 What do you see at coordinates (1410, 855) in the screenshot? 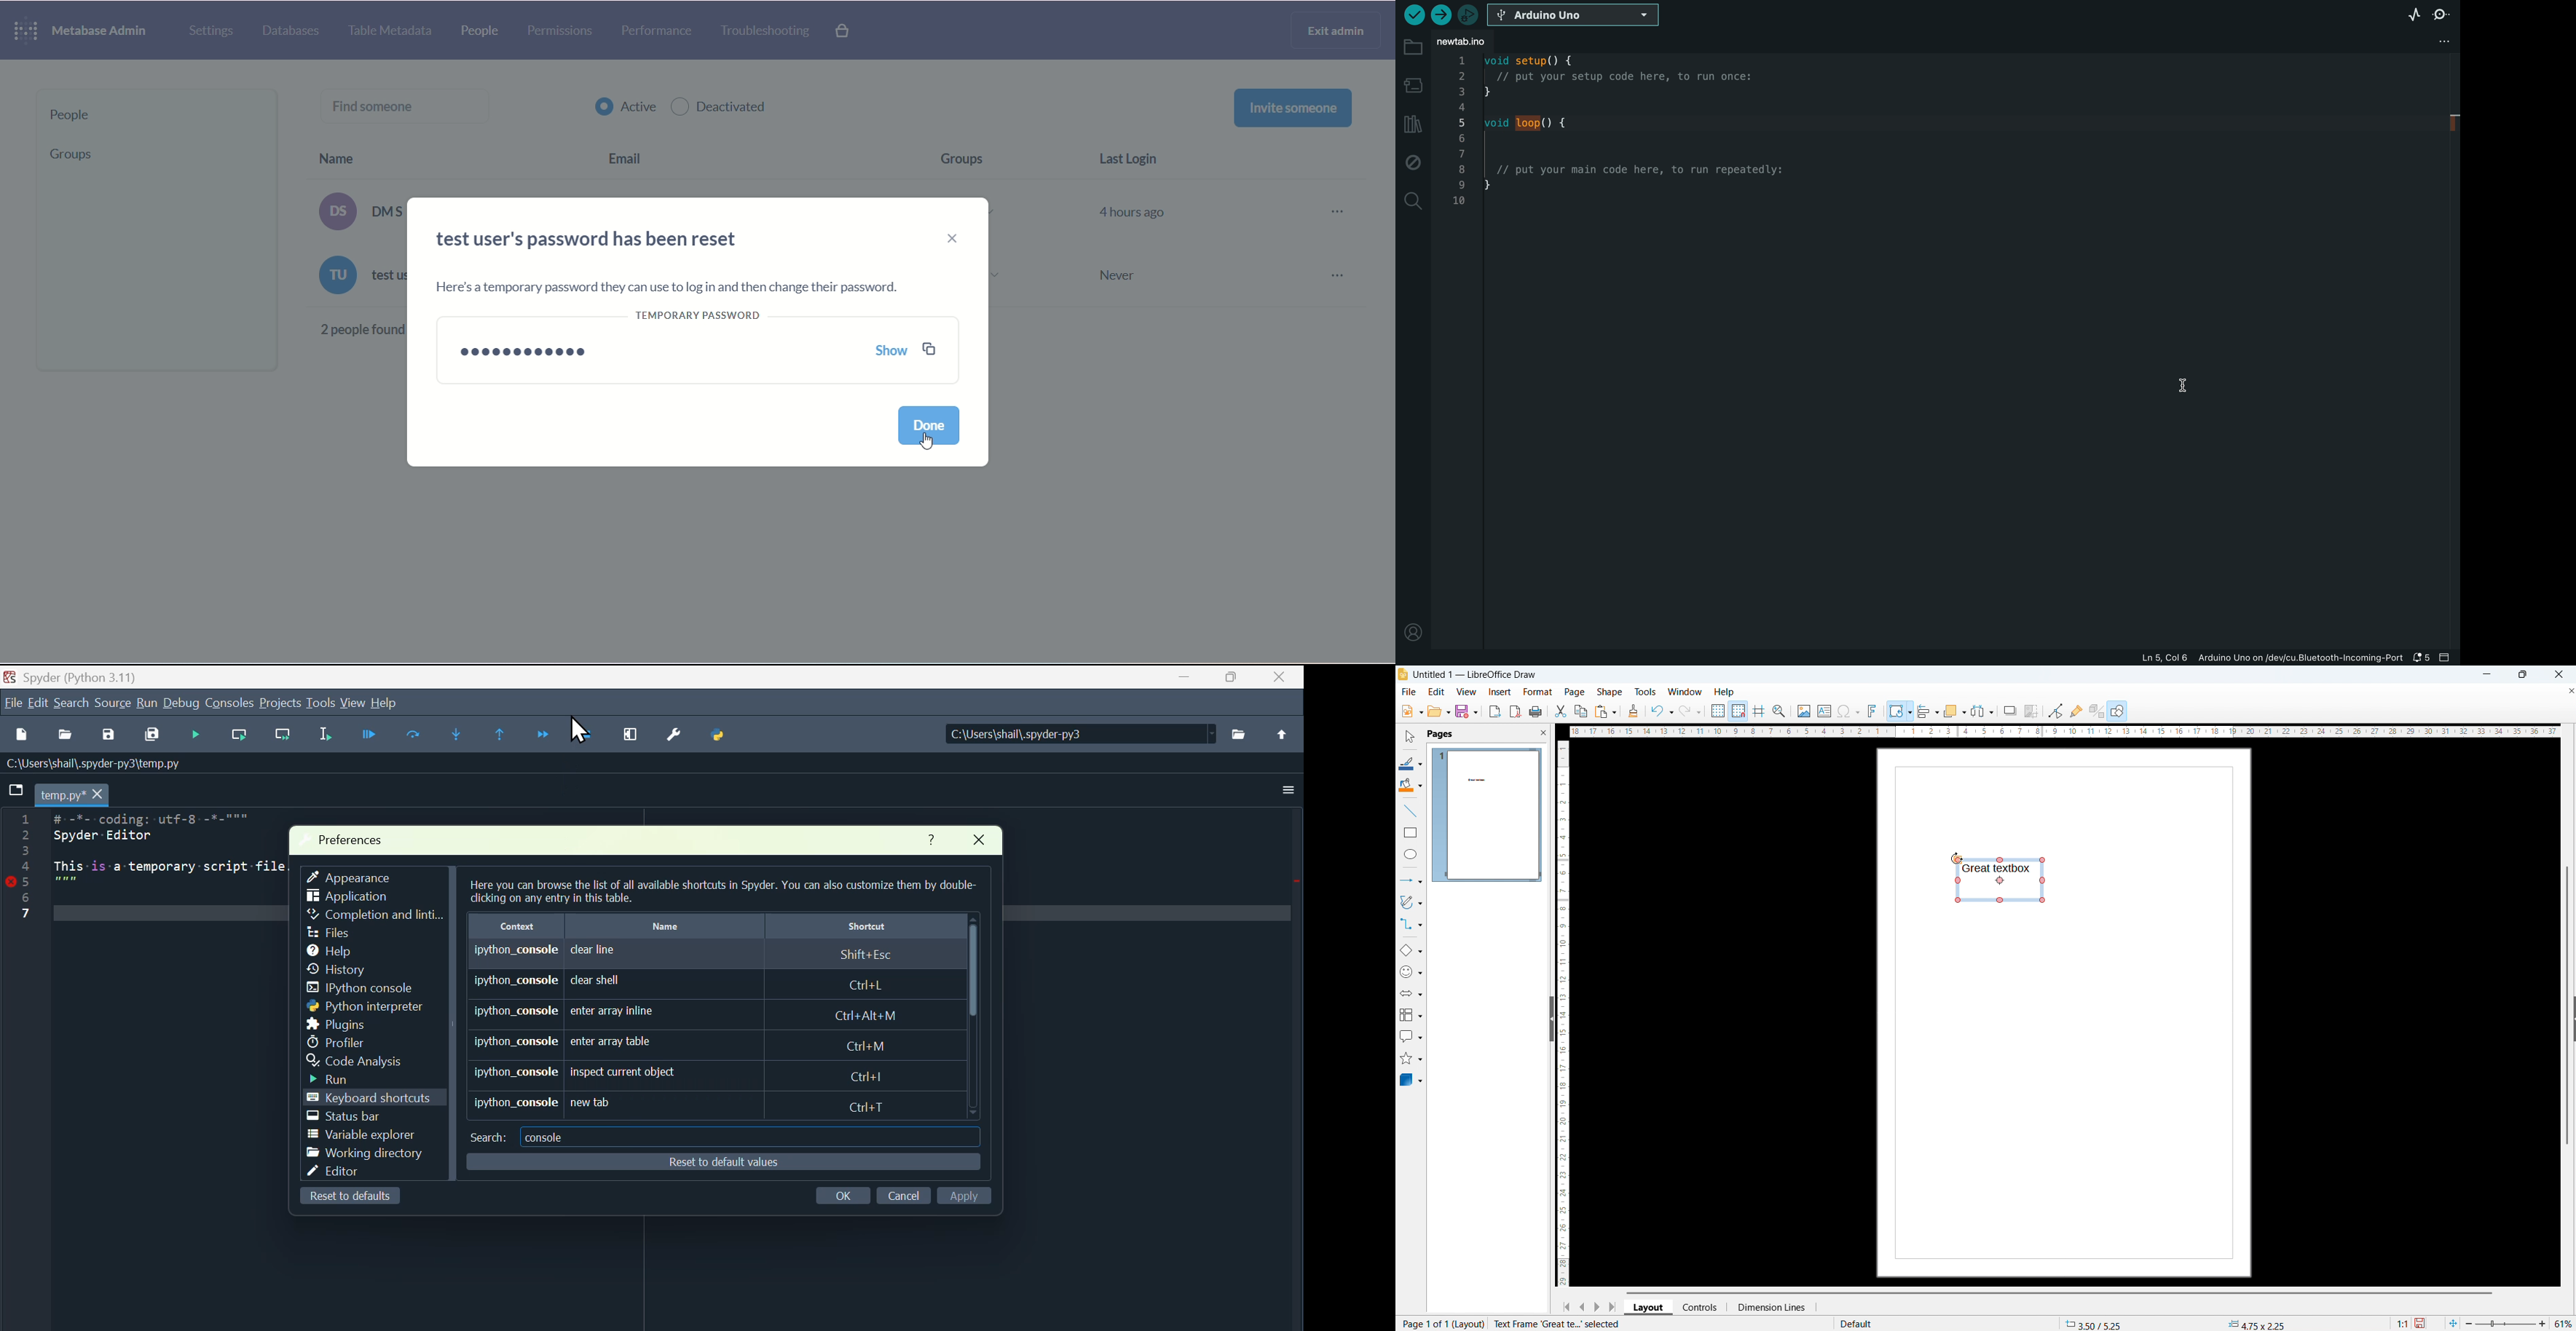
I see `ellipse` at bounding box center [1410, 855].